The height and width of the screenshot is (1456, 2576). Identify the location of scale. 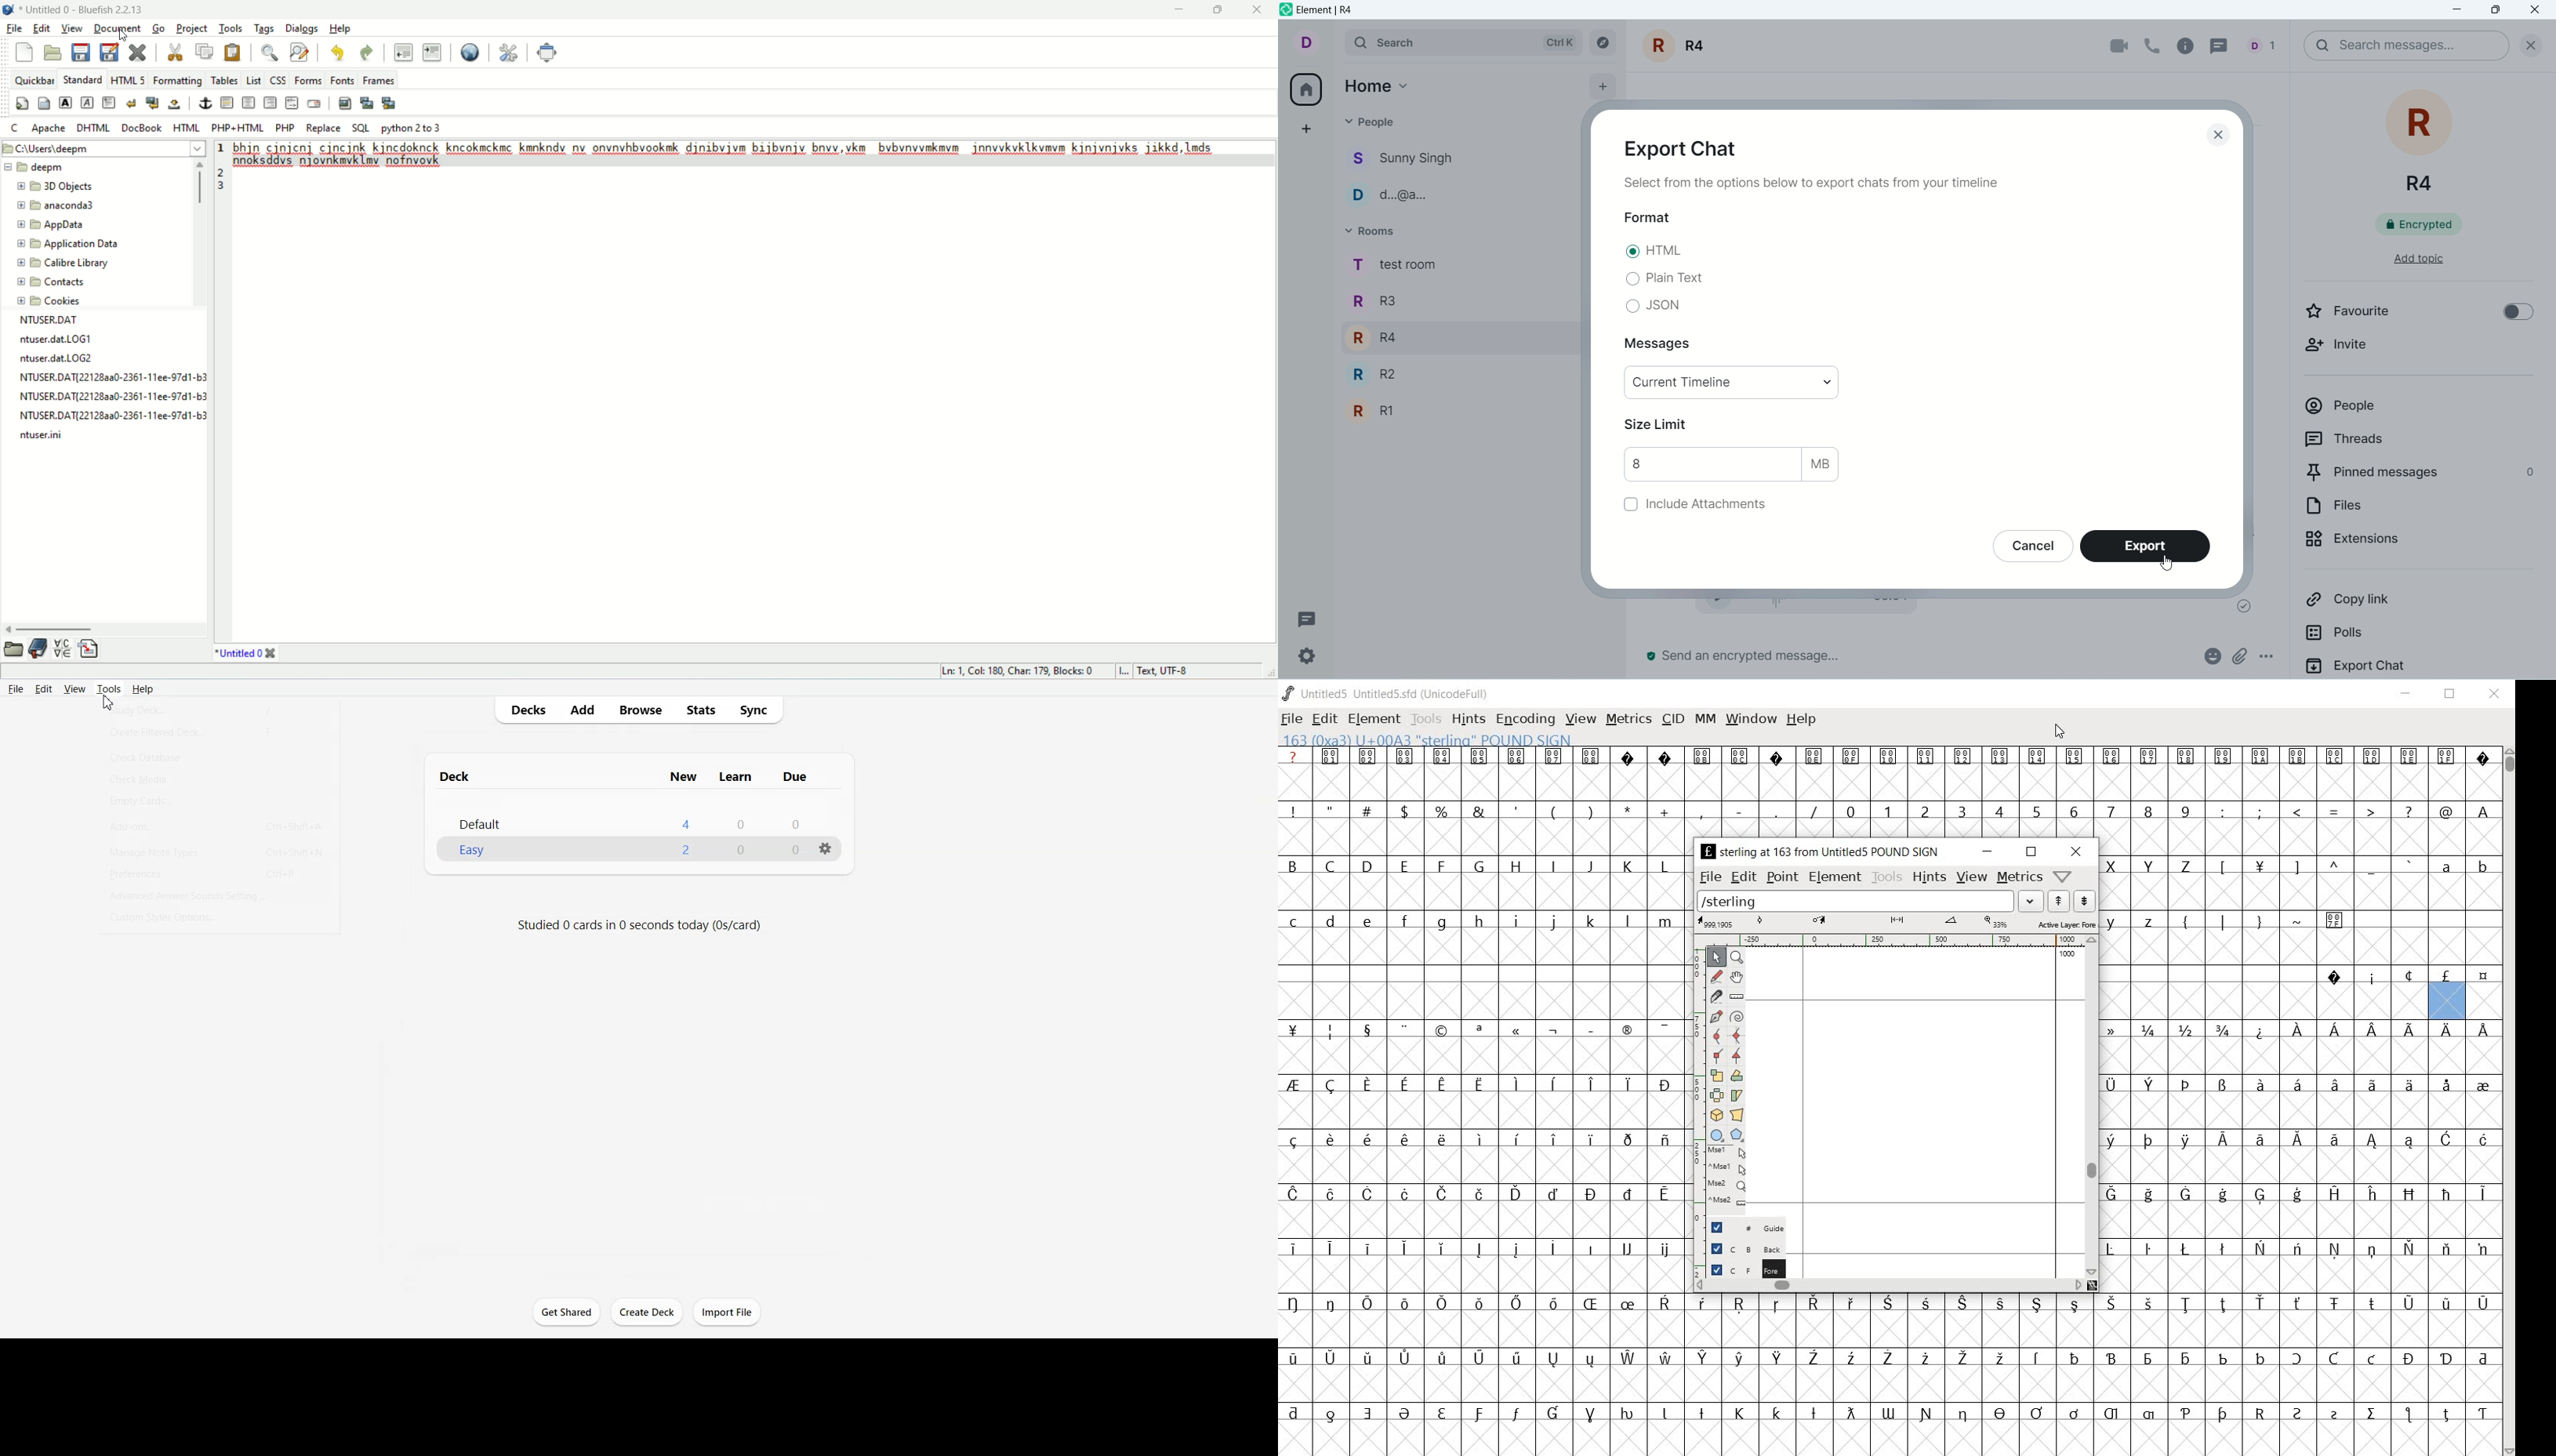
(1695, 1079).